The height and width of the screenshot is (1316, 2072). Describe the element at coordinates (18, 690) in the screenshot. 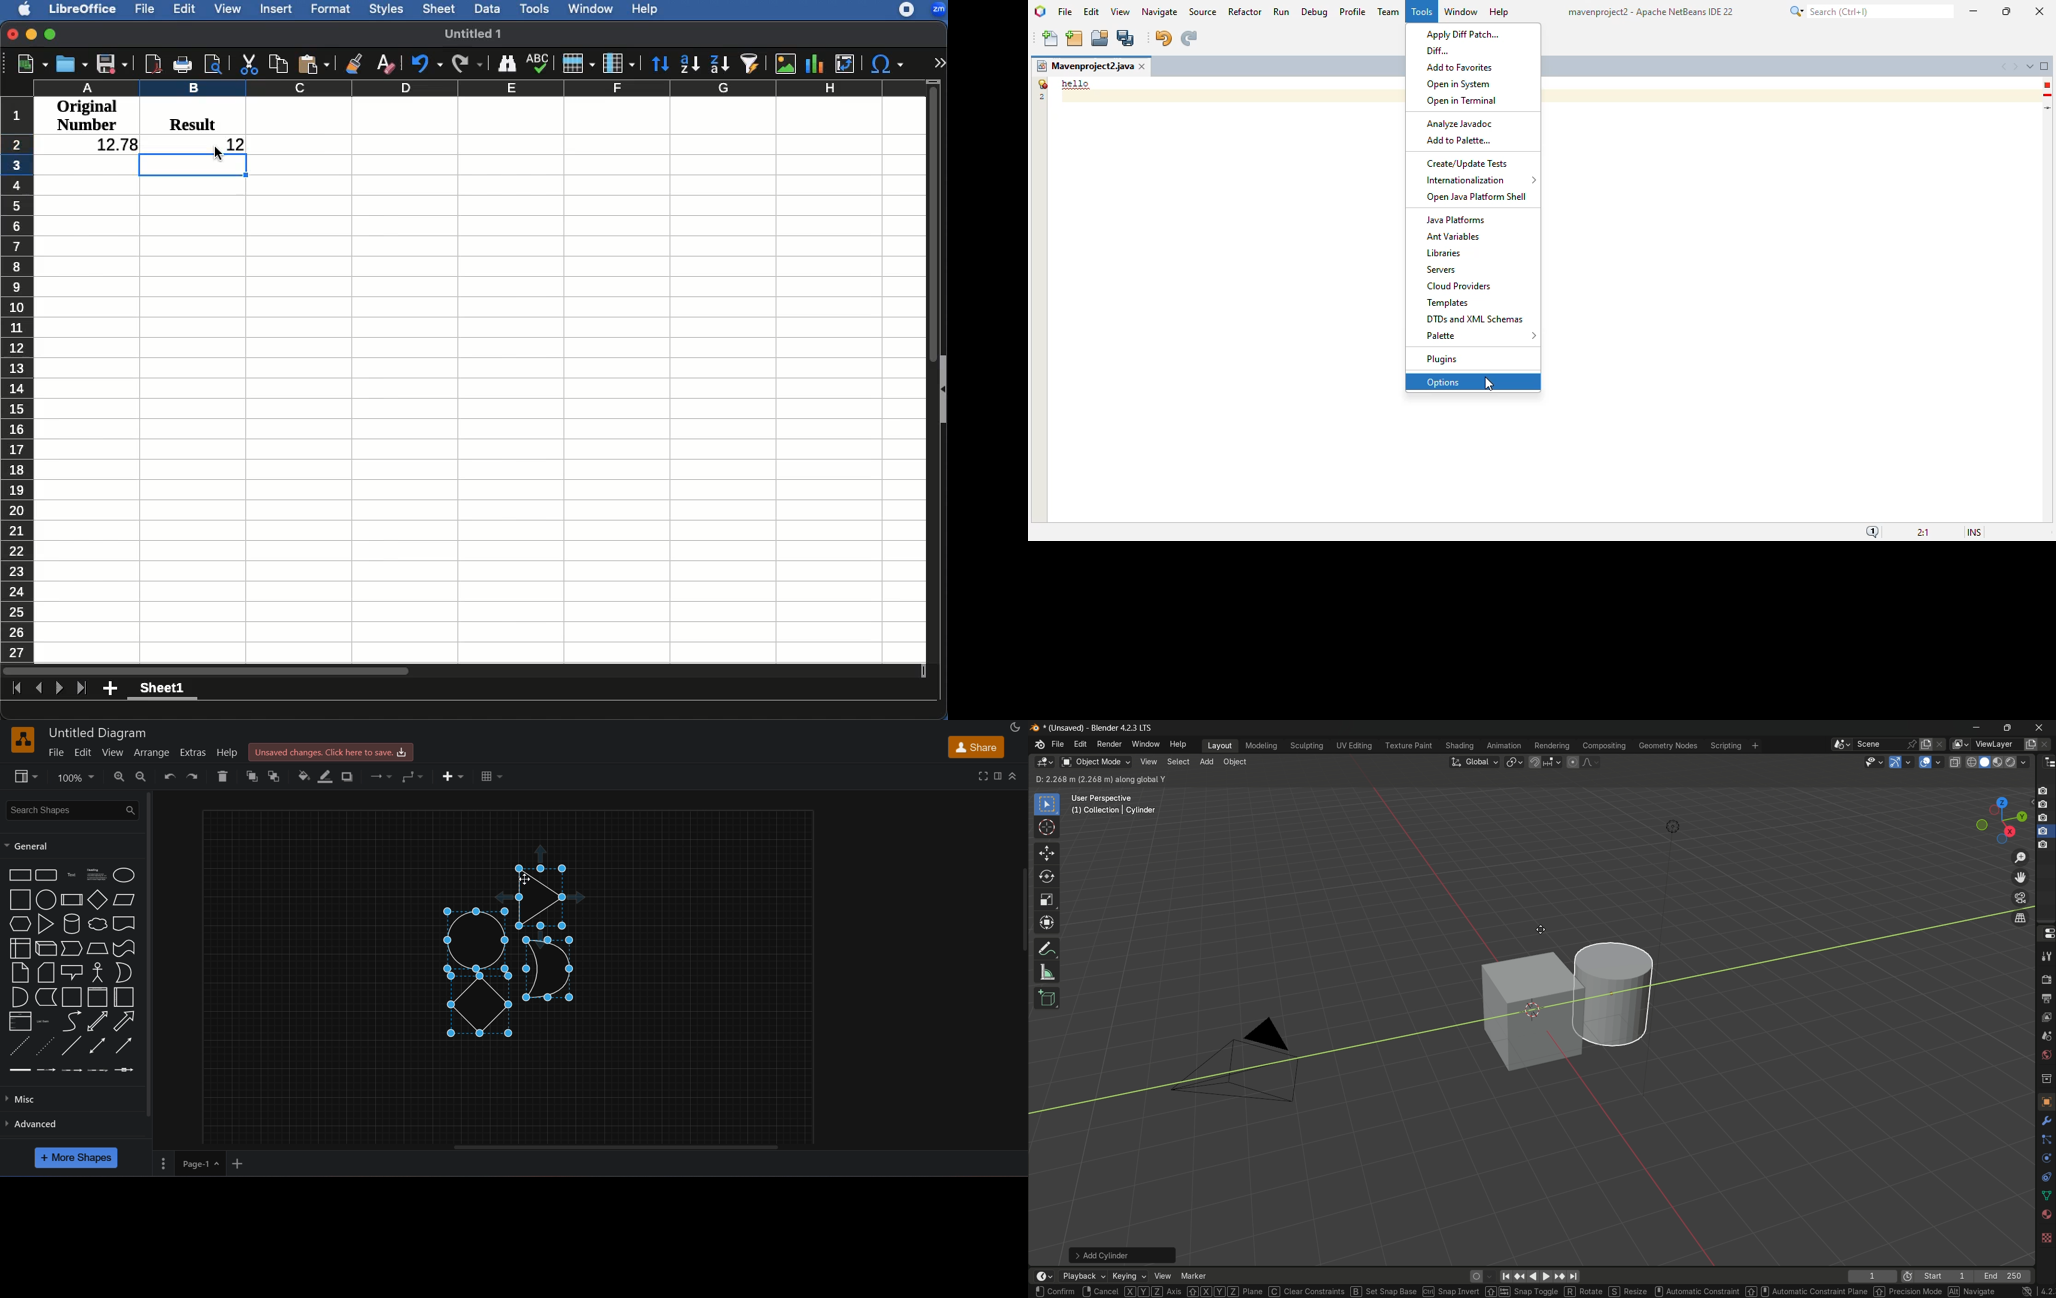

I see `first page` at that location.